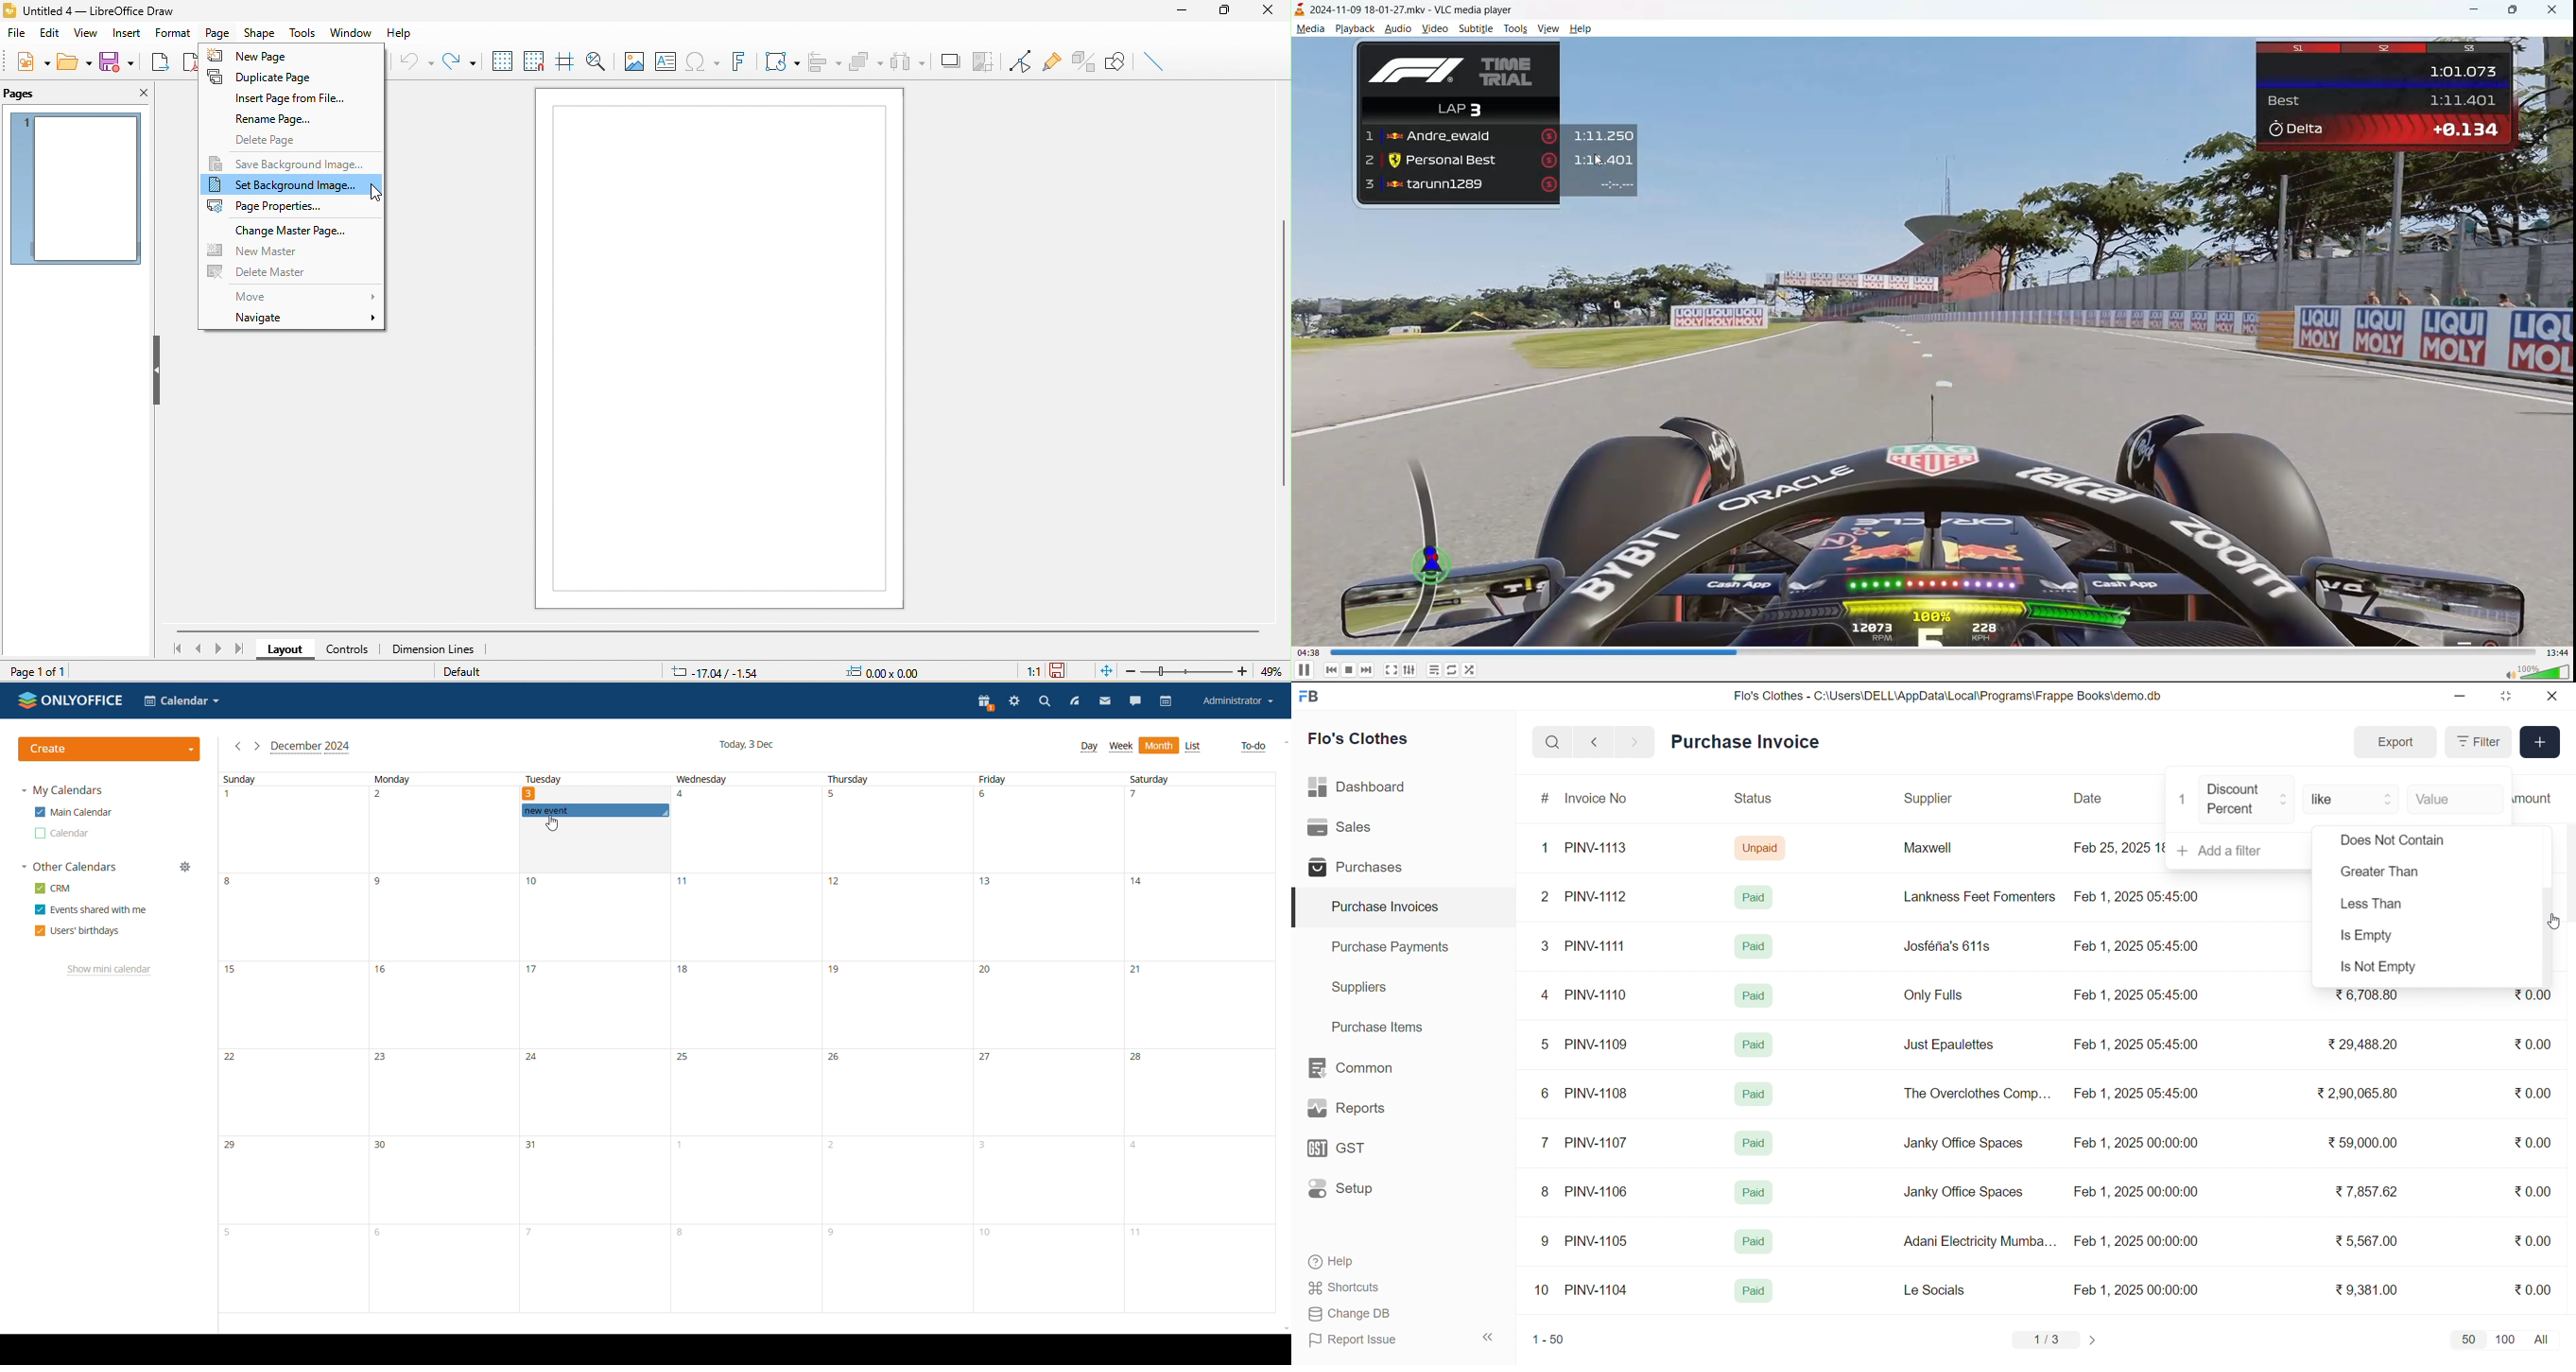  Describe the element at coordinates (2134, 1190) in the screenshot. I see `Feb 1, 2025 00:00:00` at that location.